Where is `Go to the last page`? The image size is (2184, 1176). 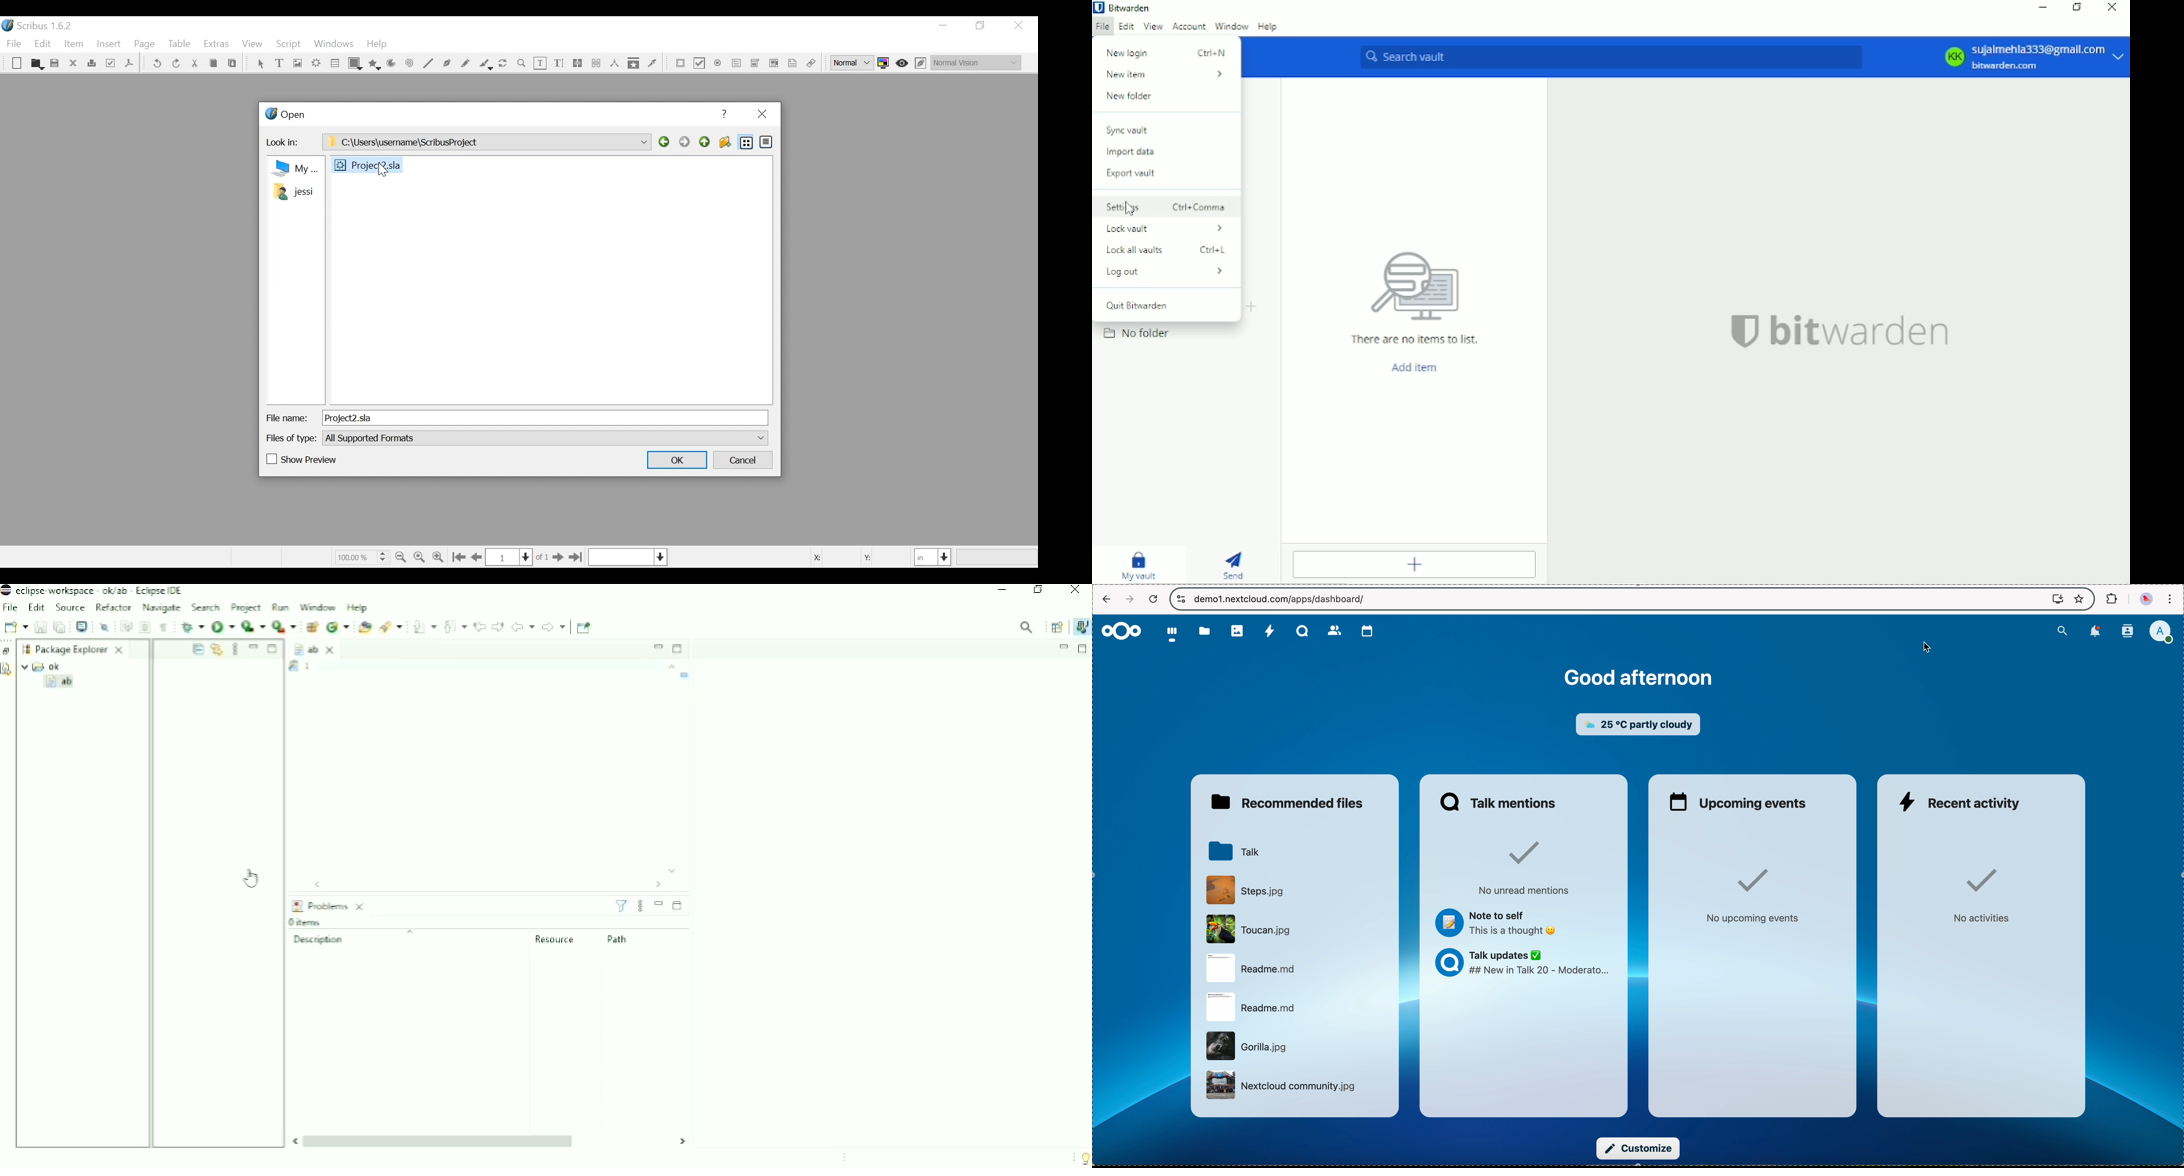
Go to the last page is located at coordinates (575, 558).